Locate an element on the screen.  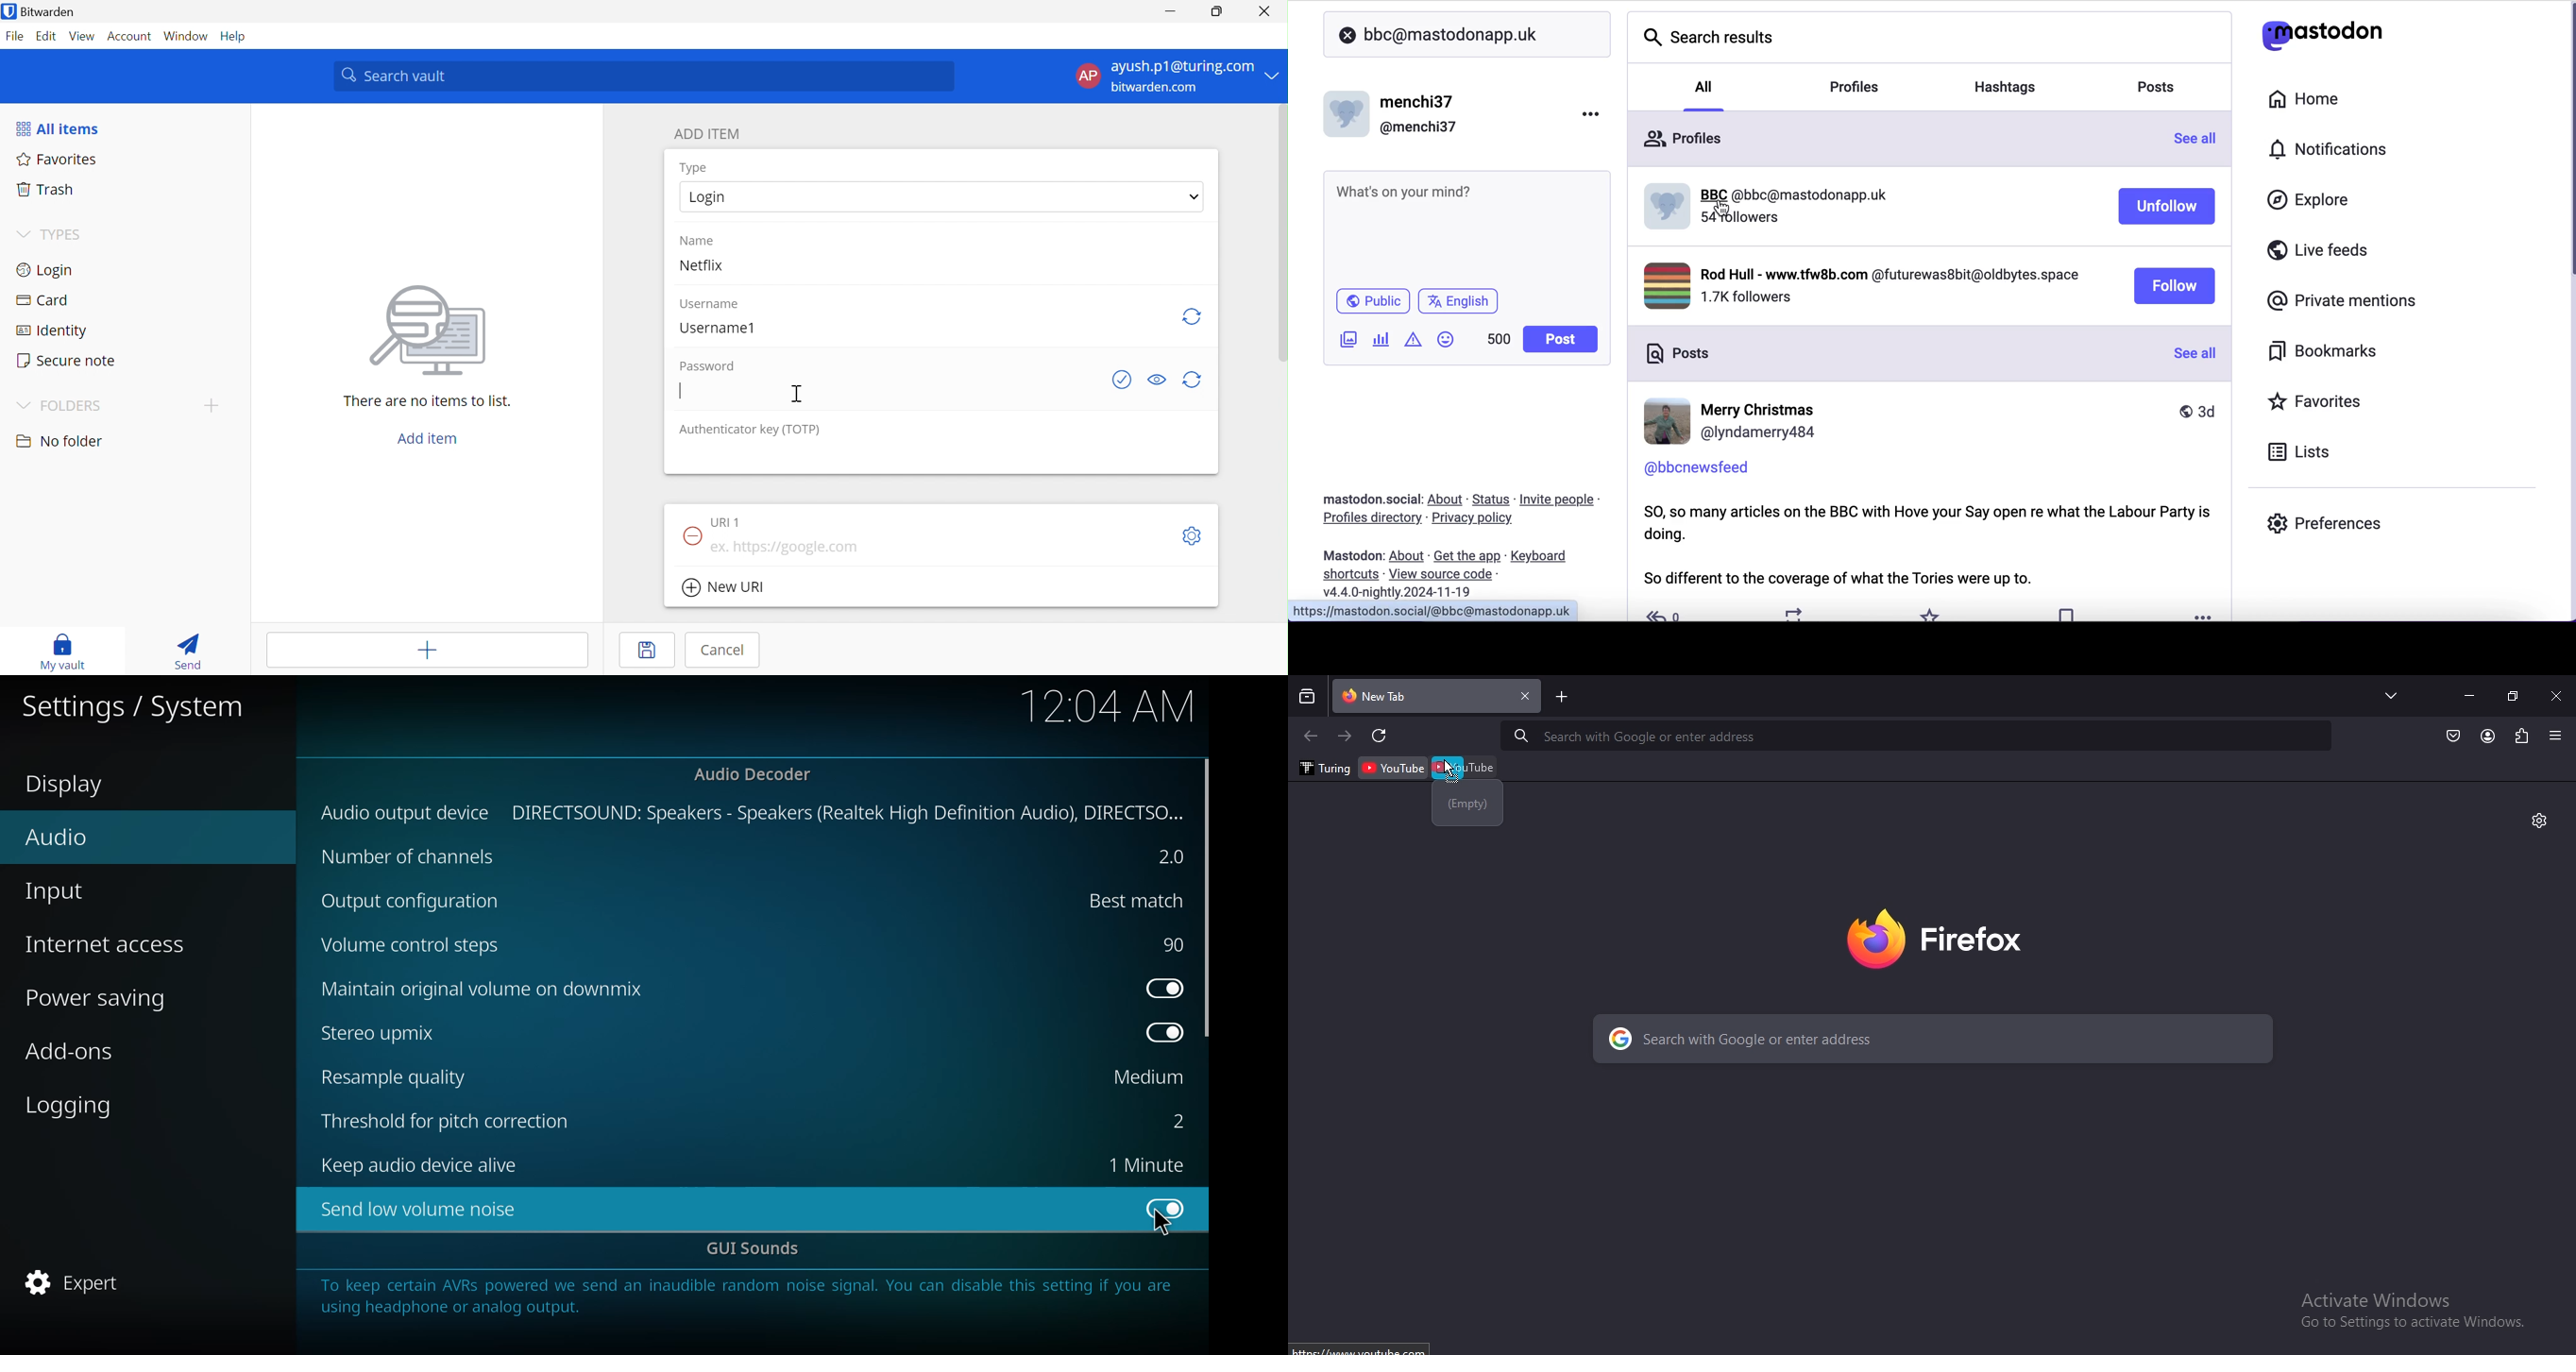
Close is located at coordinates (1264, 11).